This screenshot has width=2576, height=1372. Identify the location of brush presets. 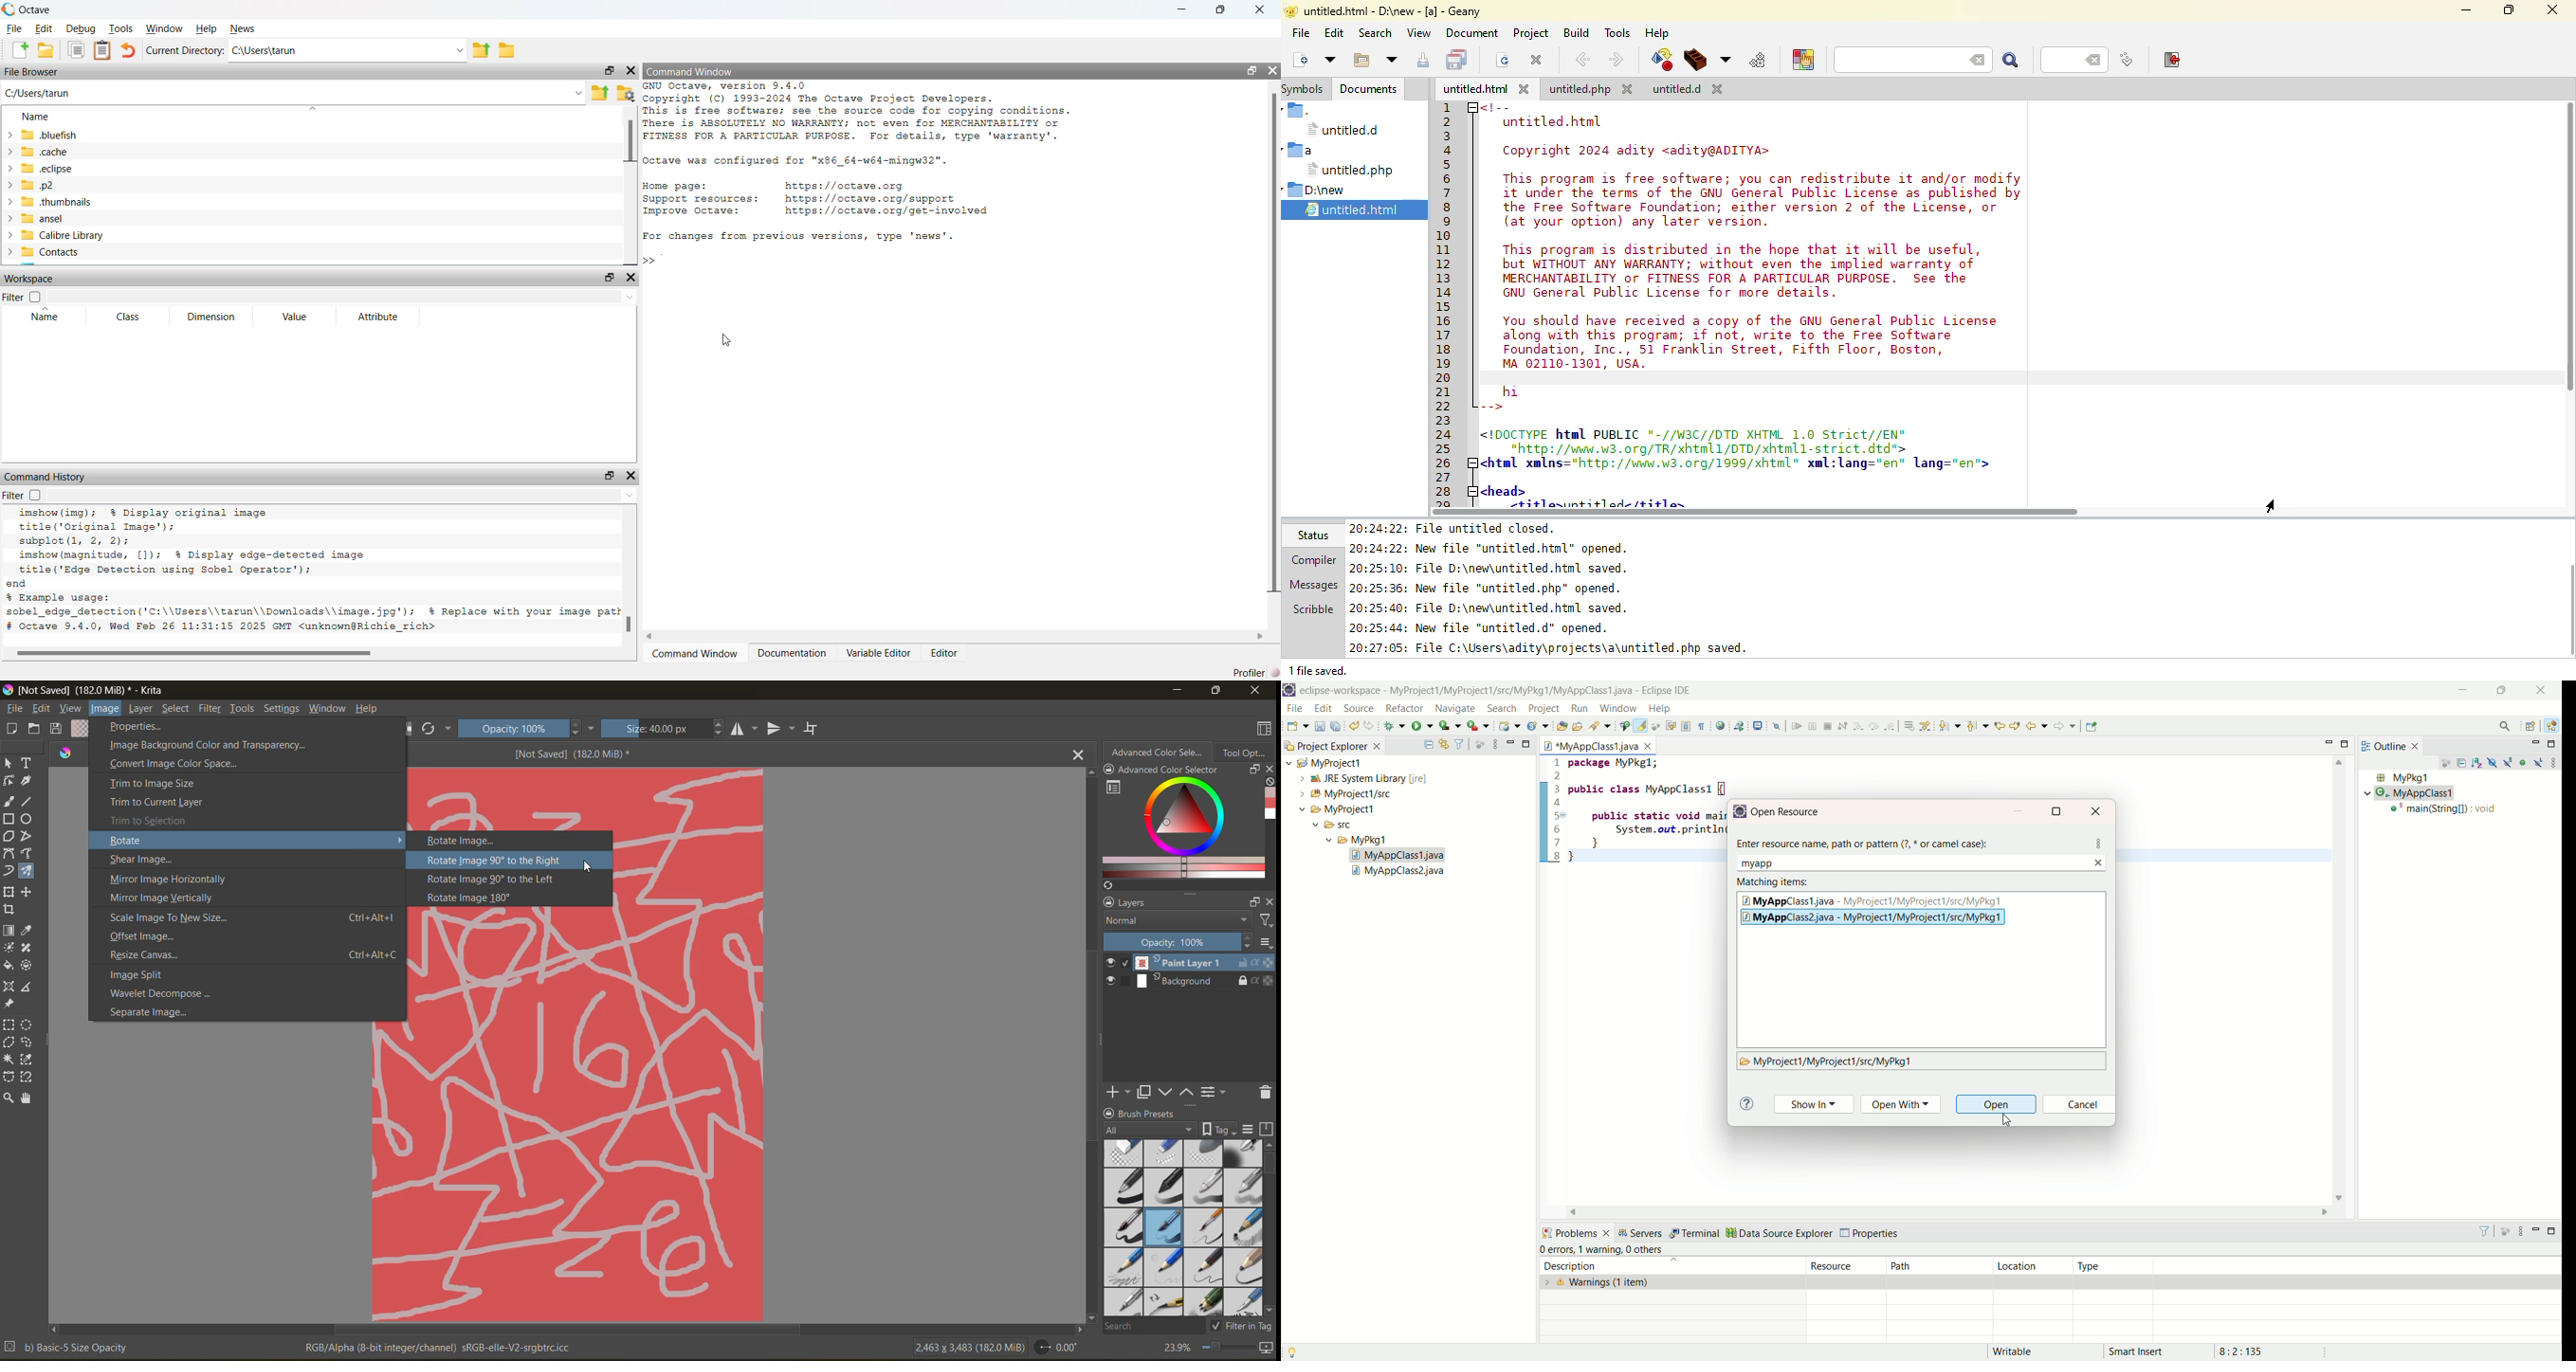
(1185, 1227).